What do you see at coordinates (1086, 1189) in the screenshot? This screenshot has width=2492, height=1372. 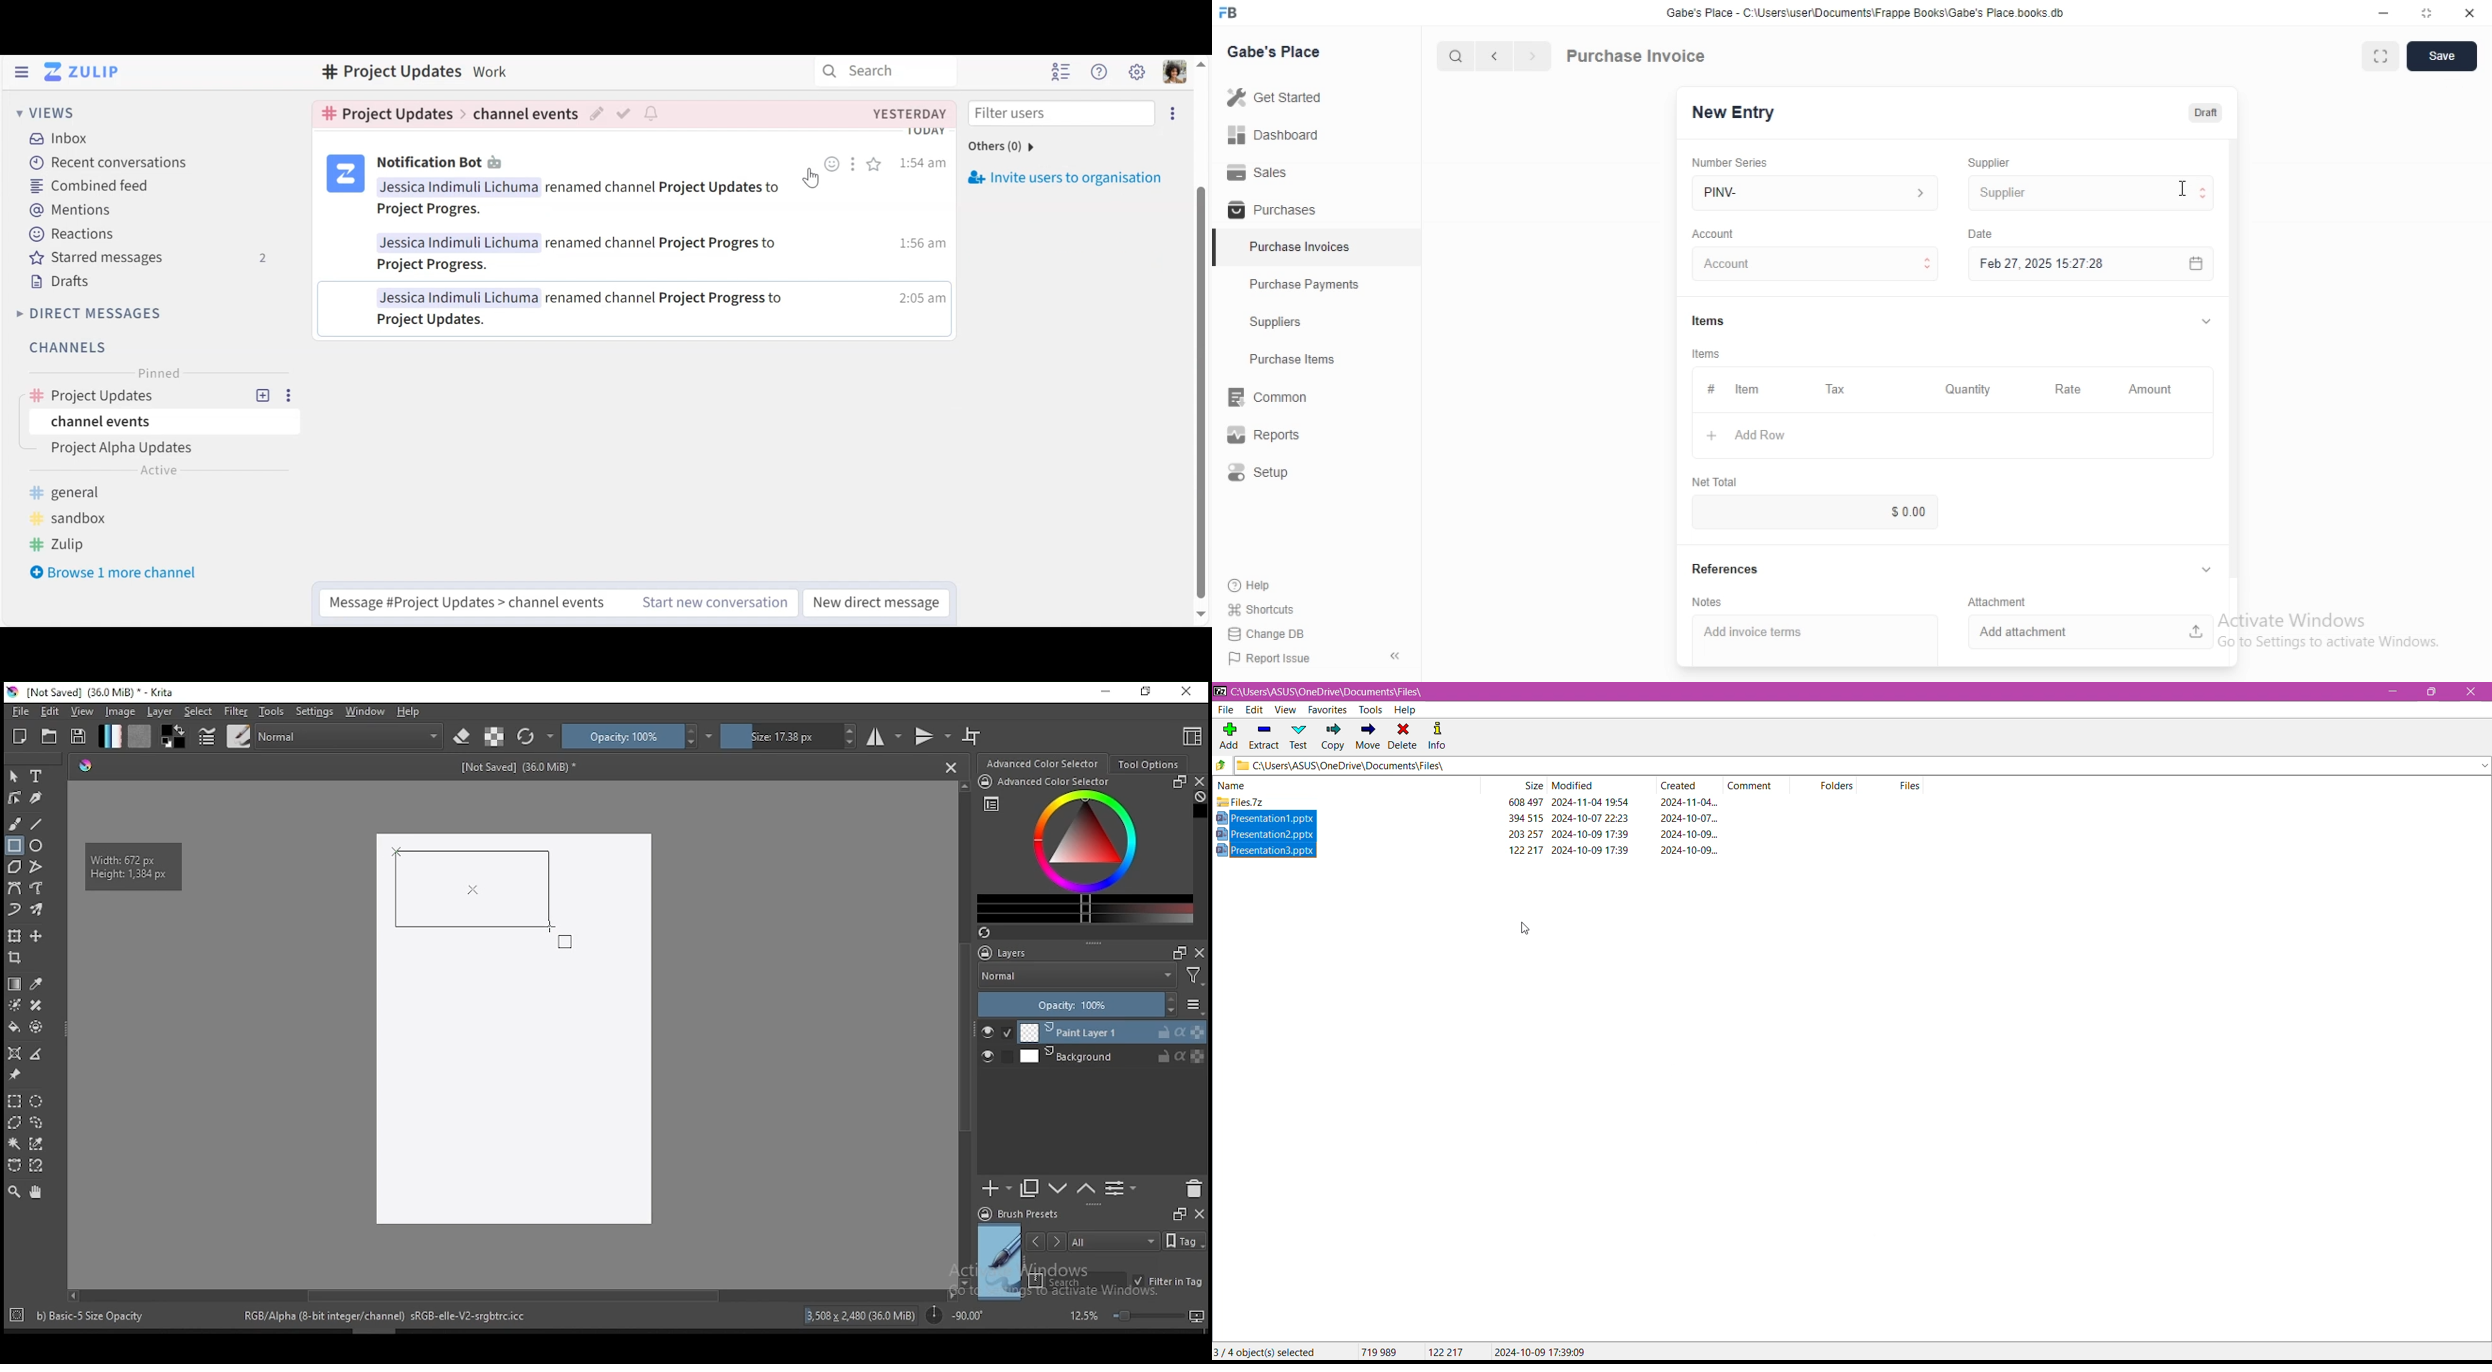 I see `move layer one step down` at bounding box center [1086, 1189].